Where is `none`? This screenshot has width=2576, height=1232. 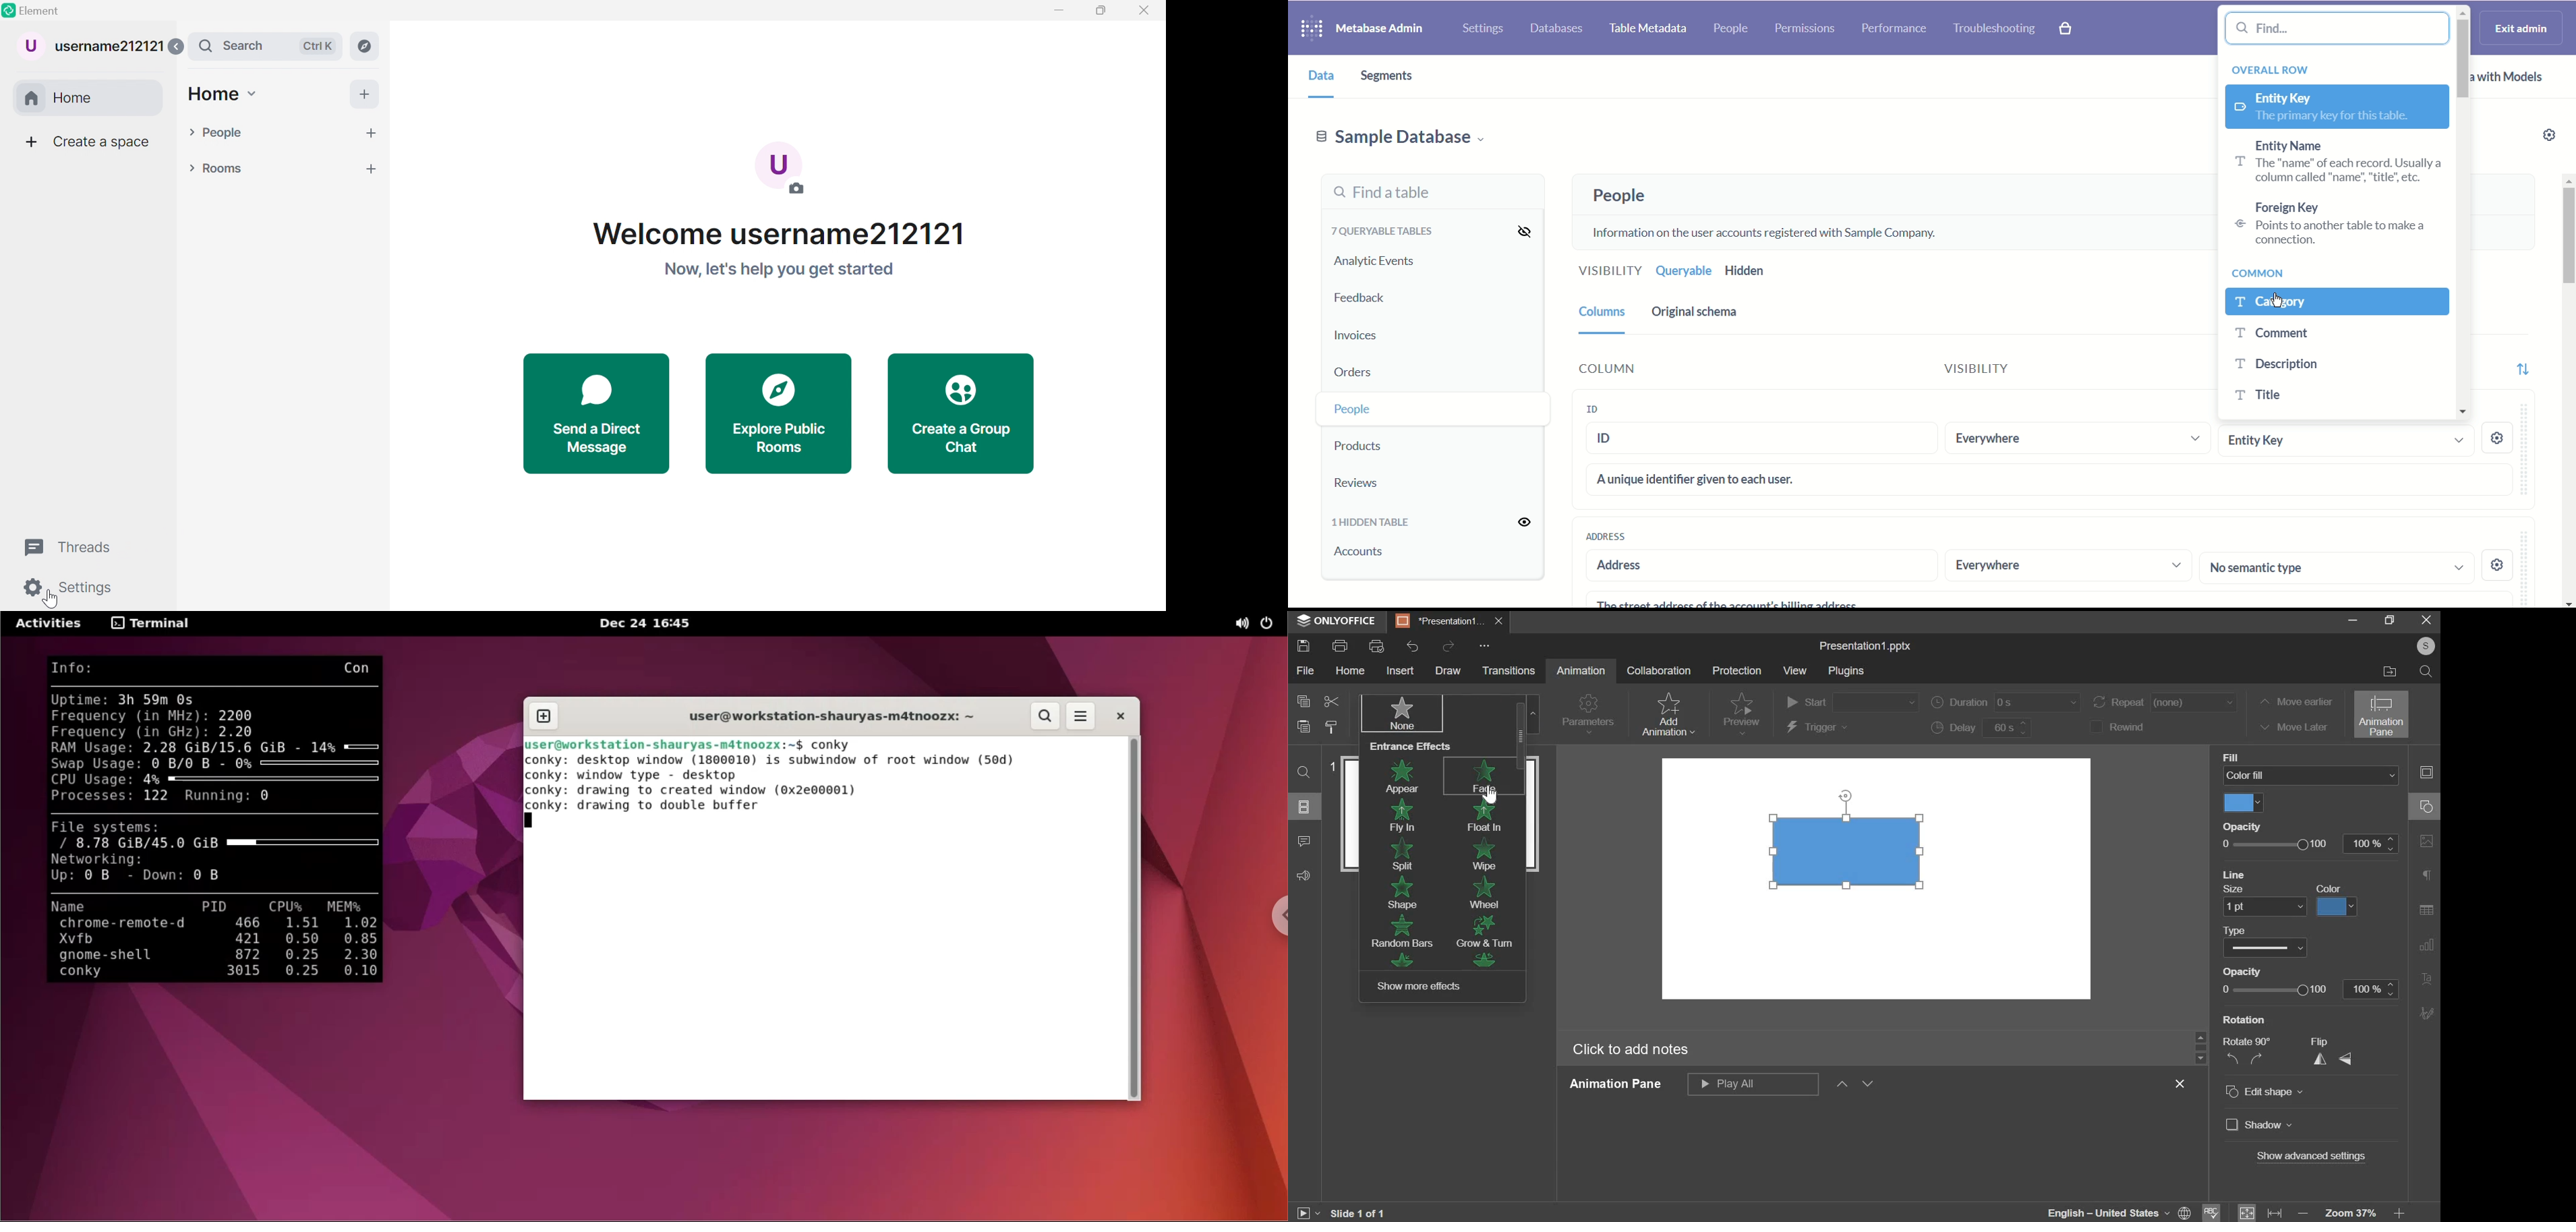
none is located at coordinates (1400, 713).